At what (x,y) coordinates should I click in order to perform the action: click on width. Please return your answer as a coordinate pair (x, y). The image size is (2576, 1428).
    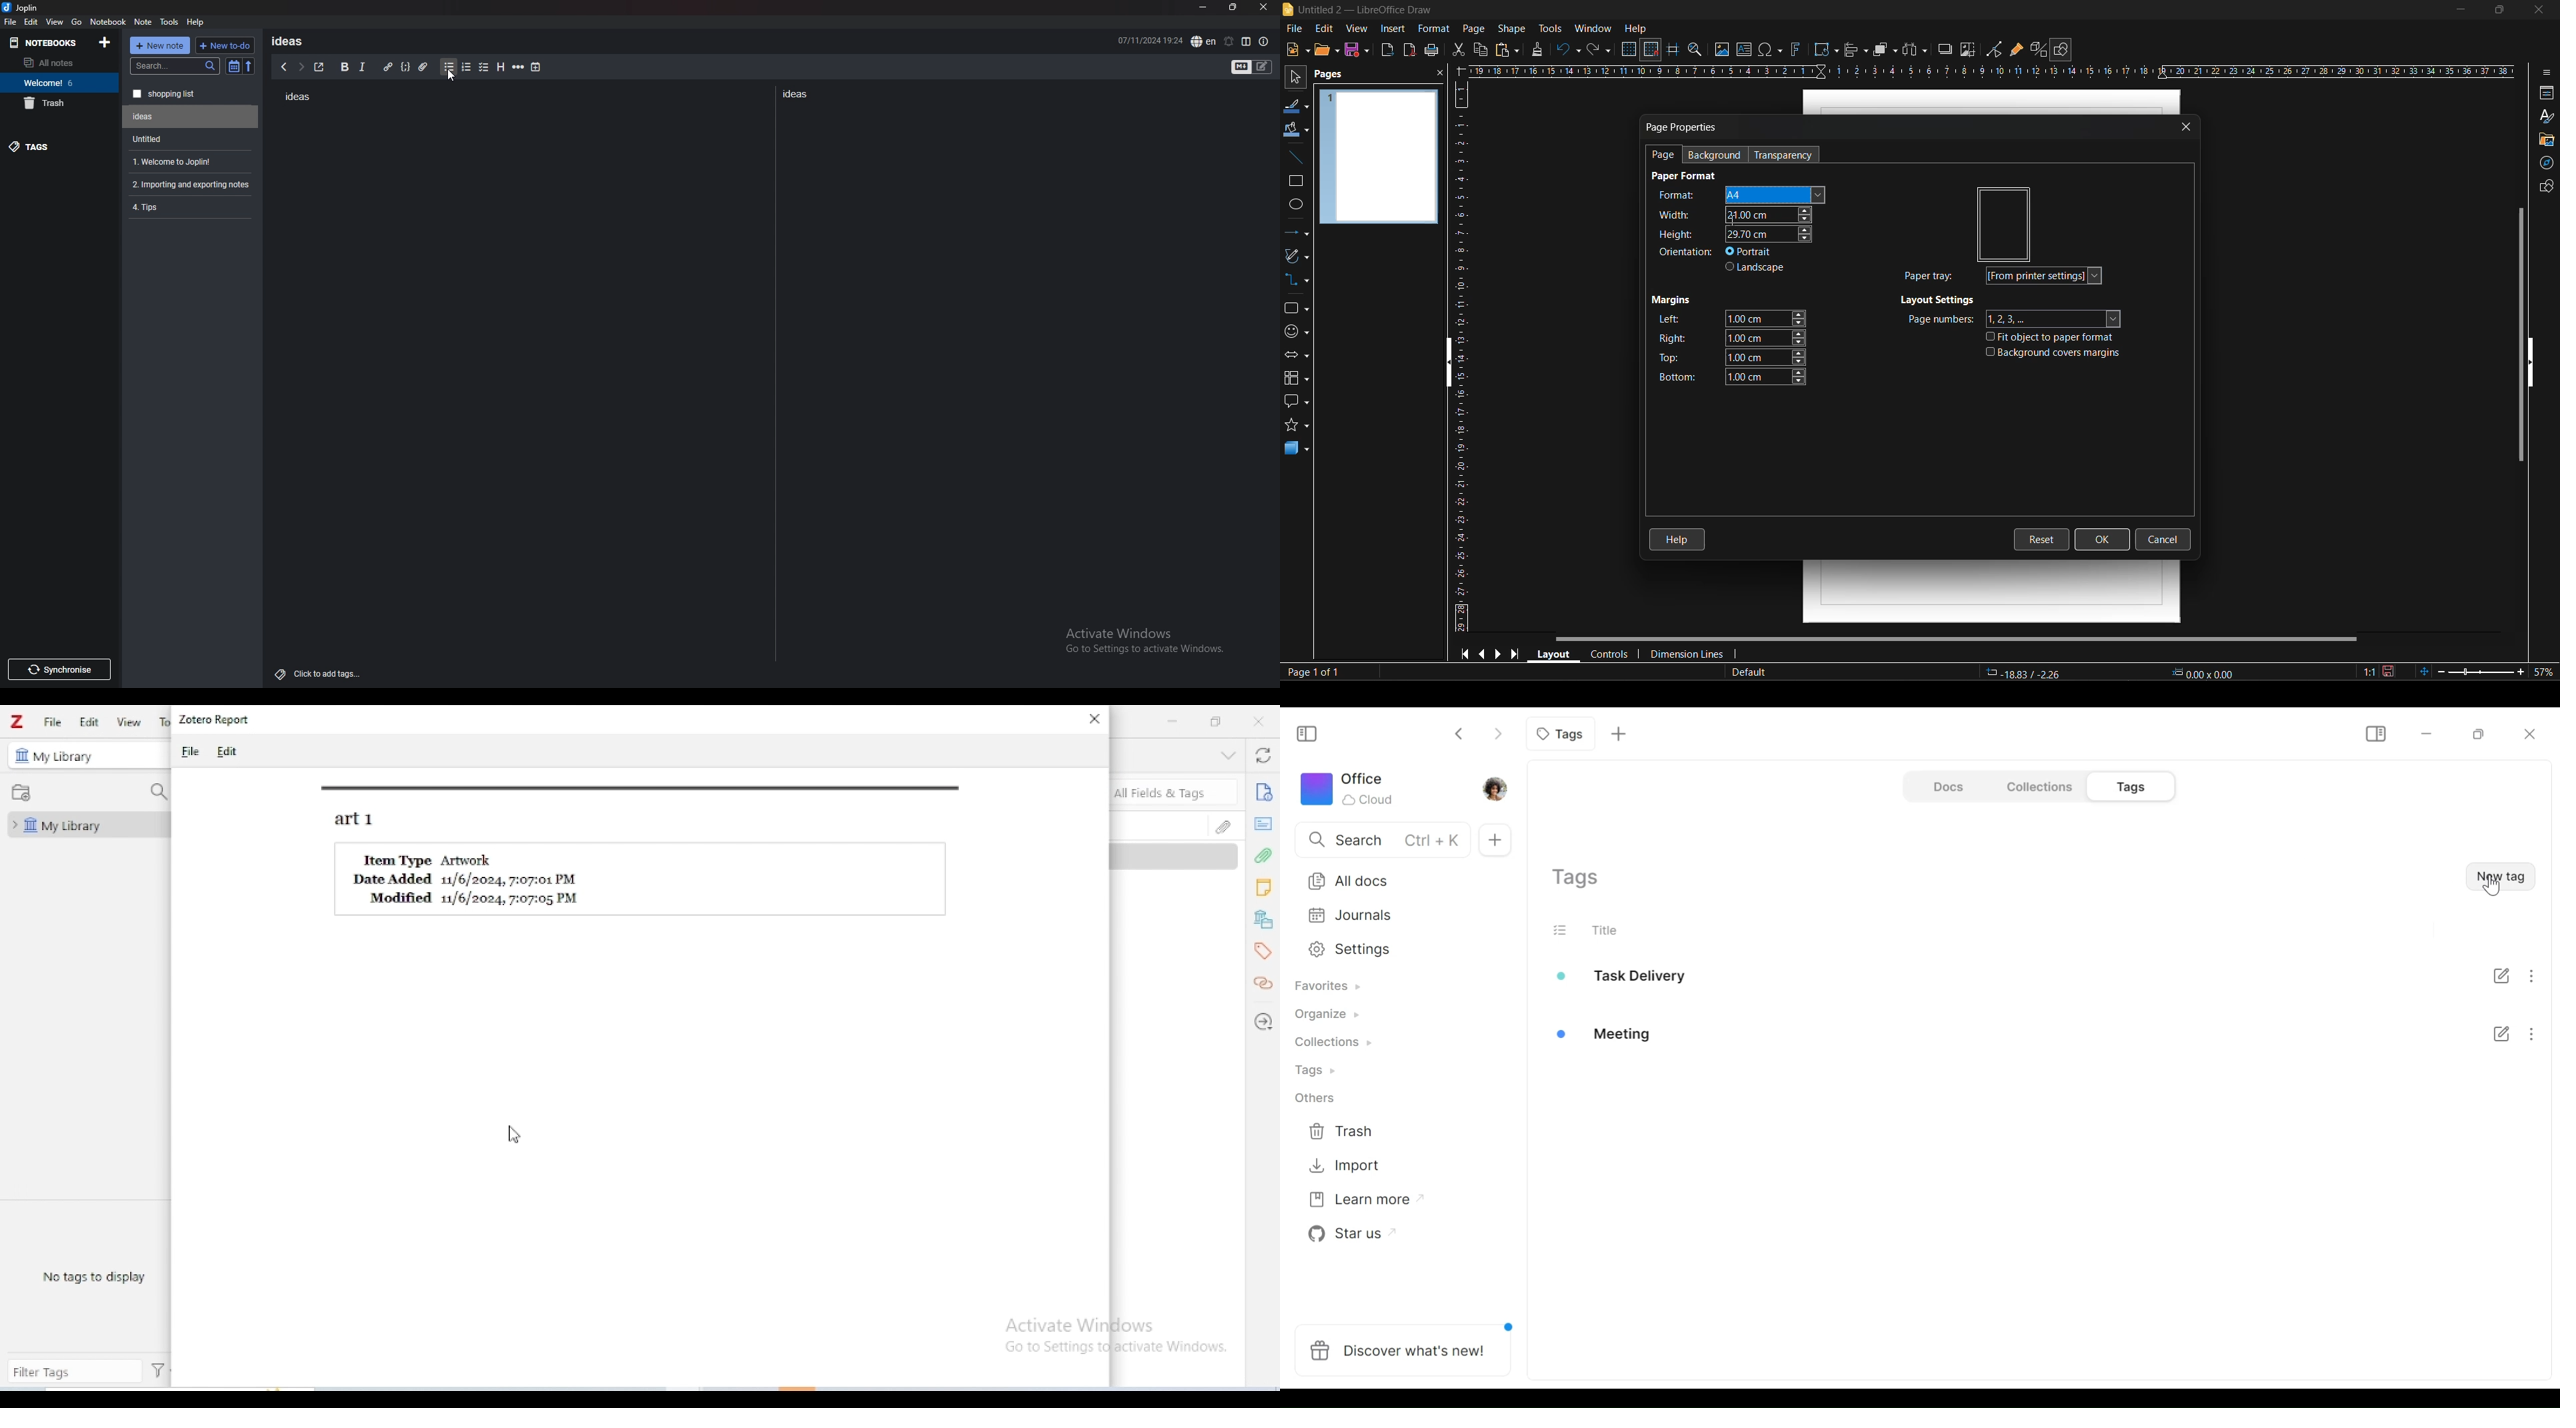
    Looking at the image, I should click on (1735, 213).